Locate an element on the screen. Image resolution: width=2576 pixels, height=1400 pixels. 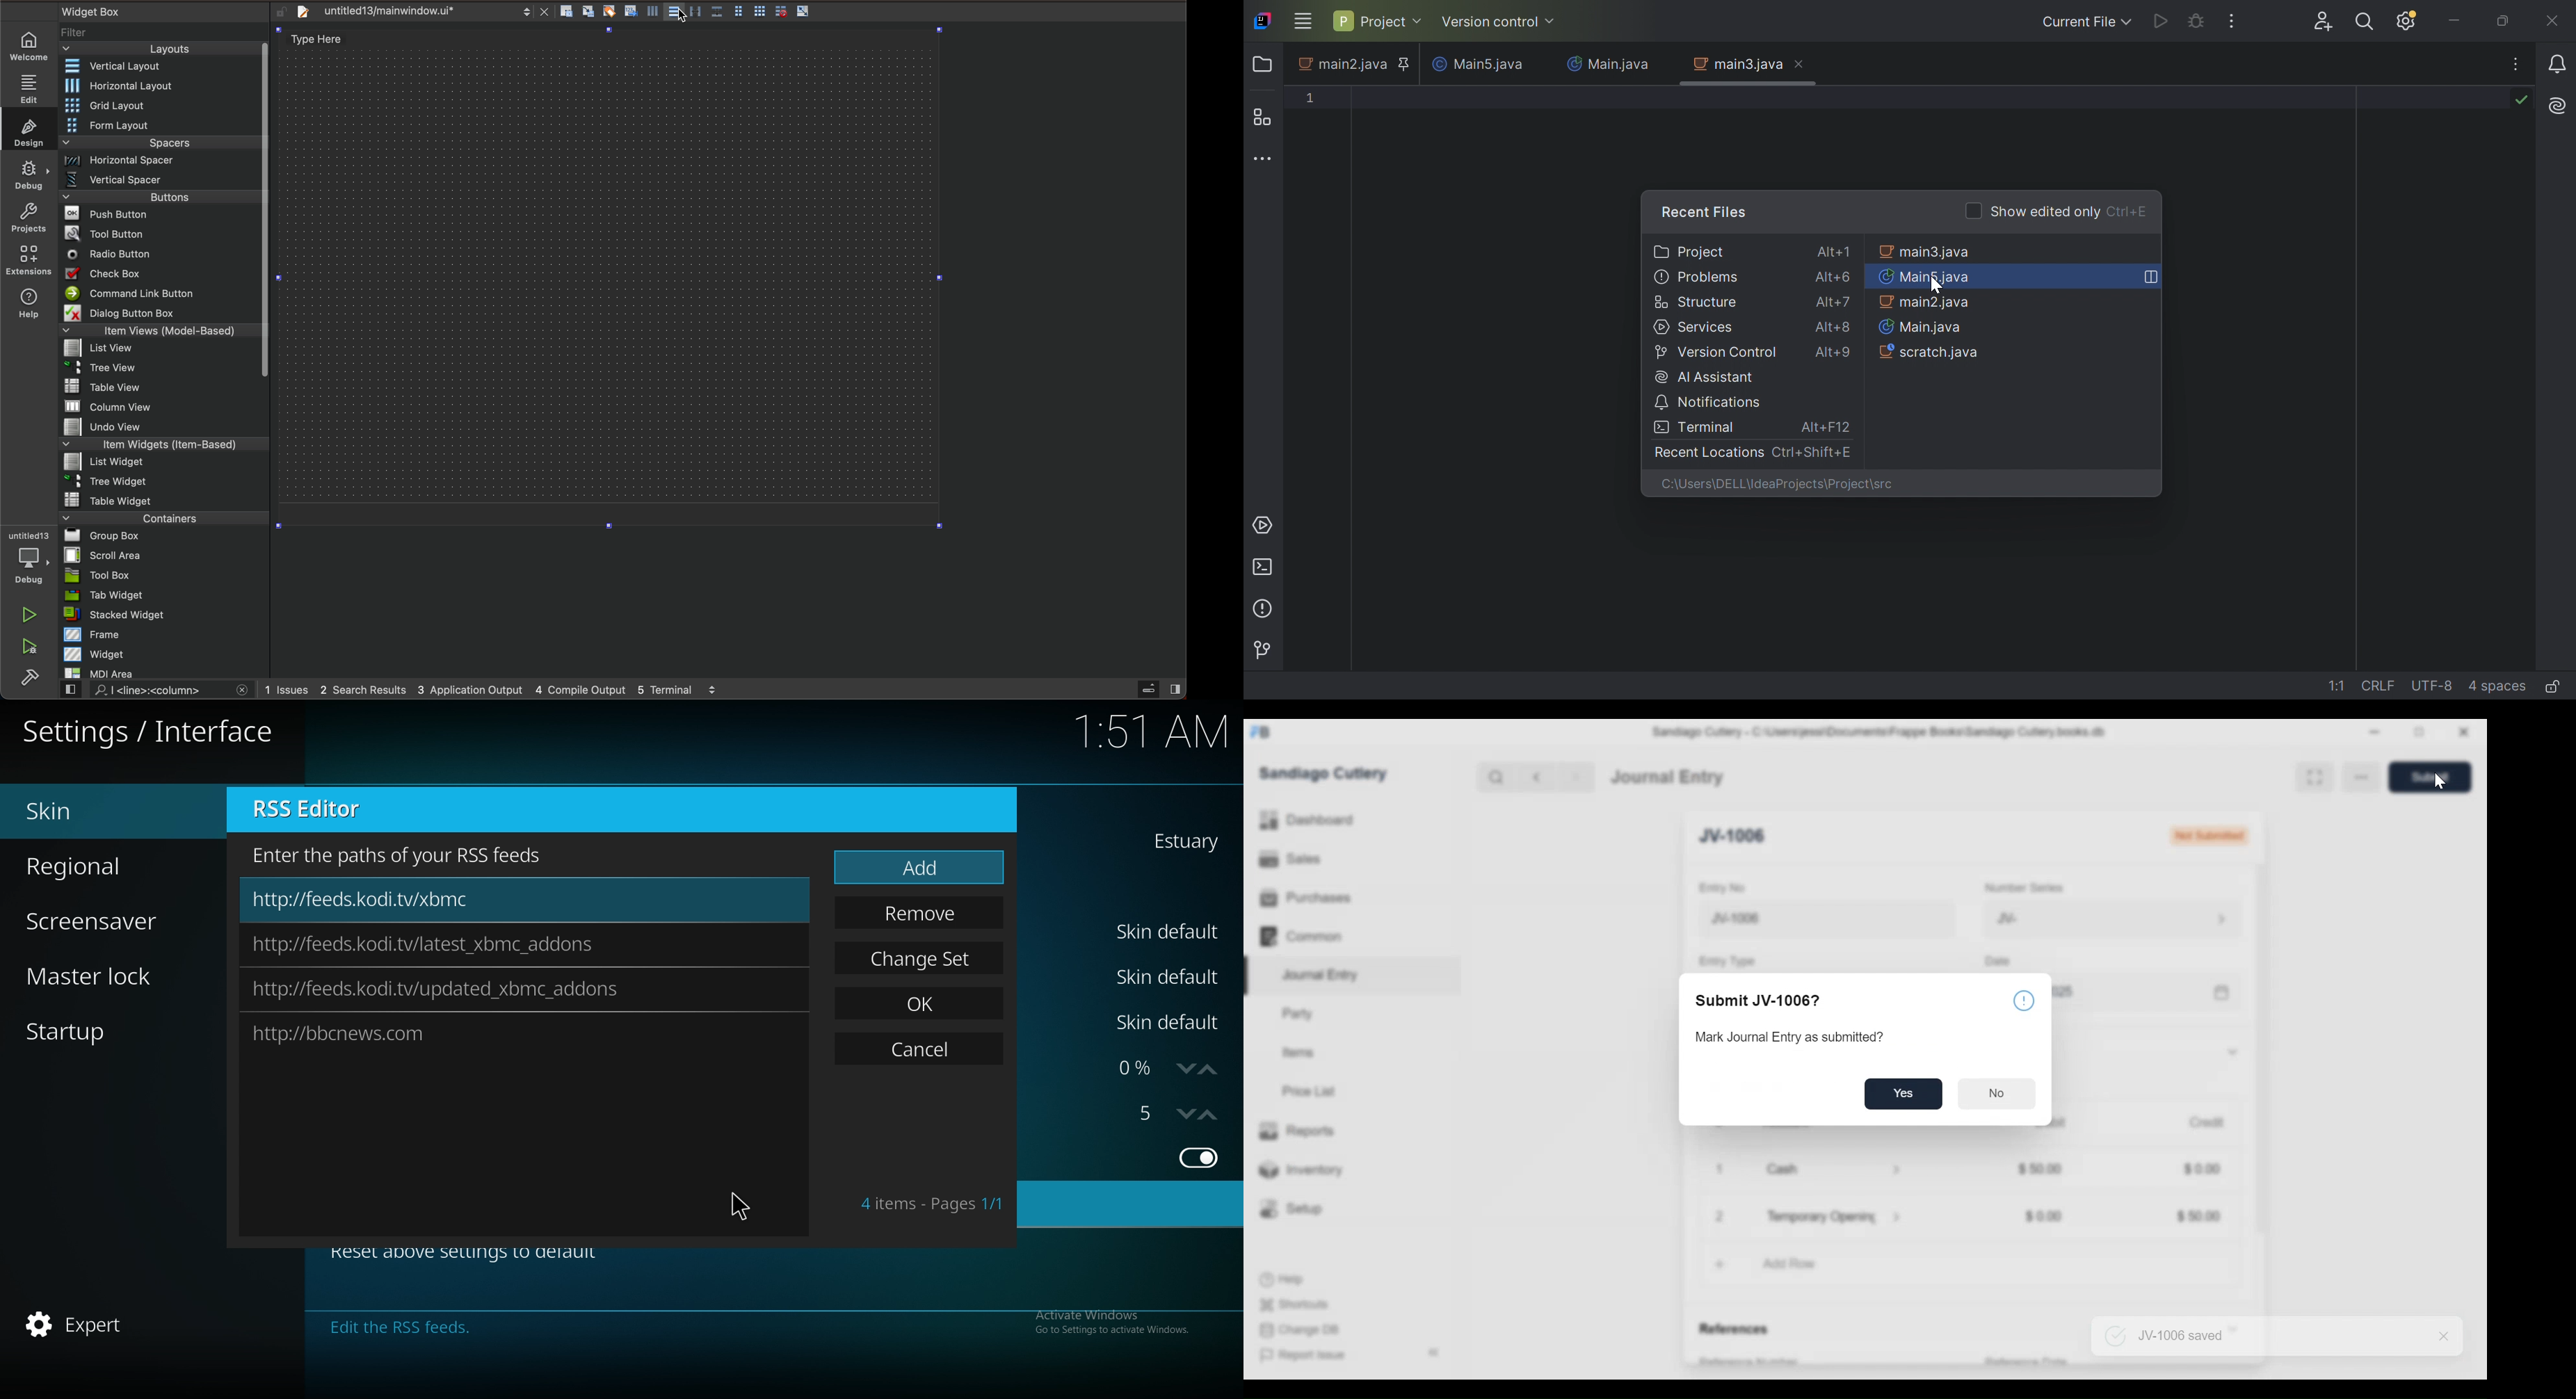
path is located at coordinates (424, 946).